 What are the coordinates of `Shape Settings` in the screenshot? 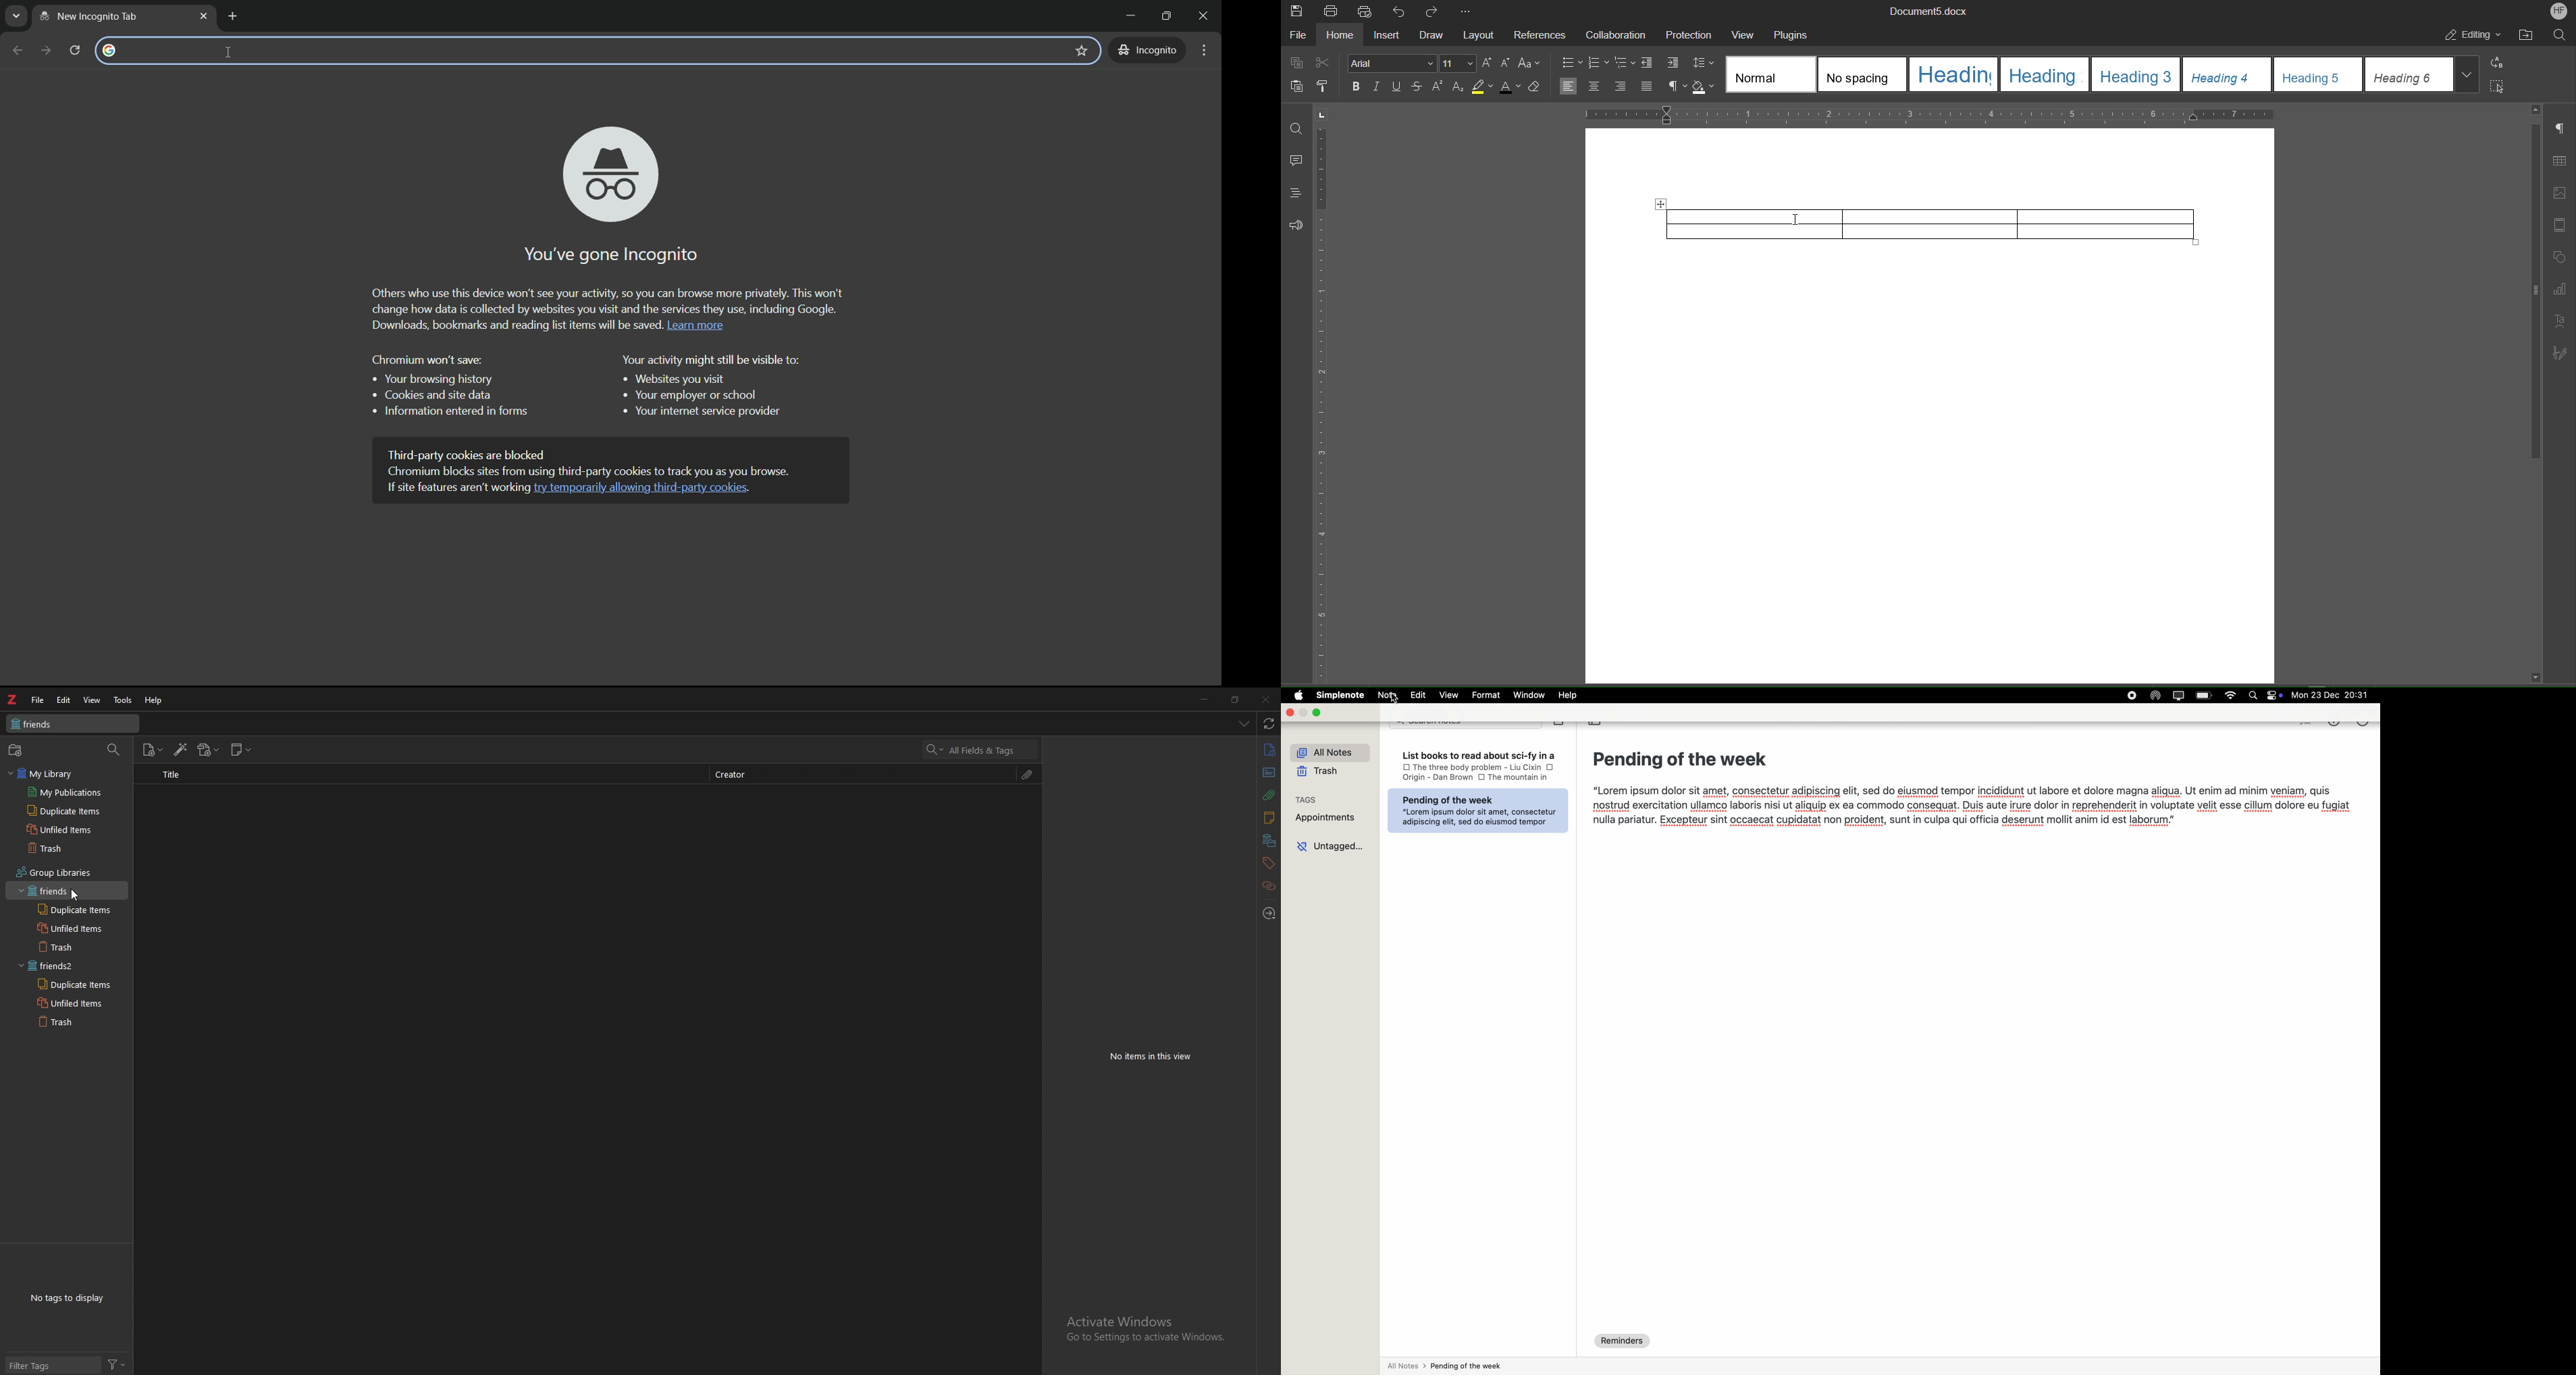 It's located at (2561, 257).